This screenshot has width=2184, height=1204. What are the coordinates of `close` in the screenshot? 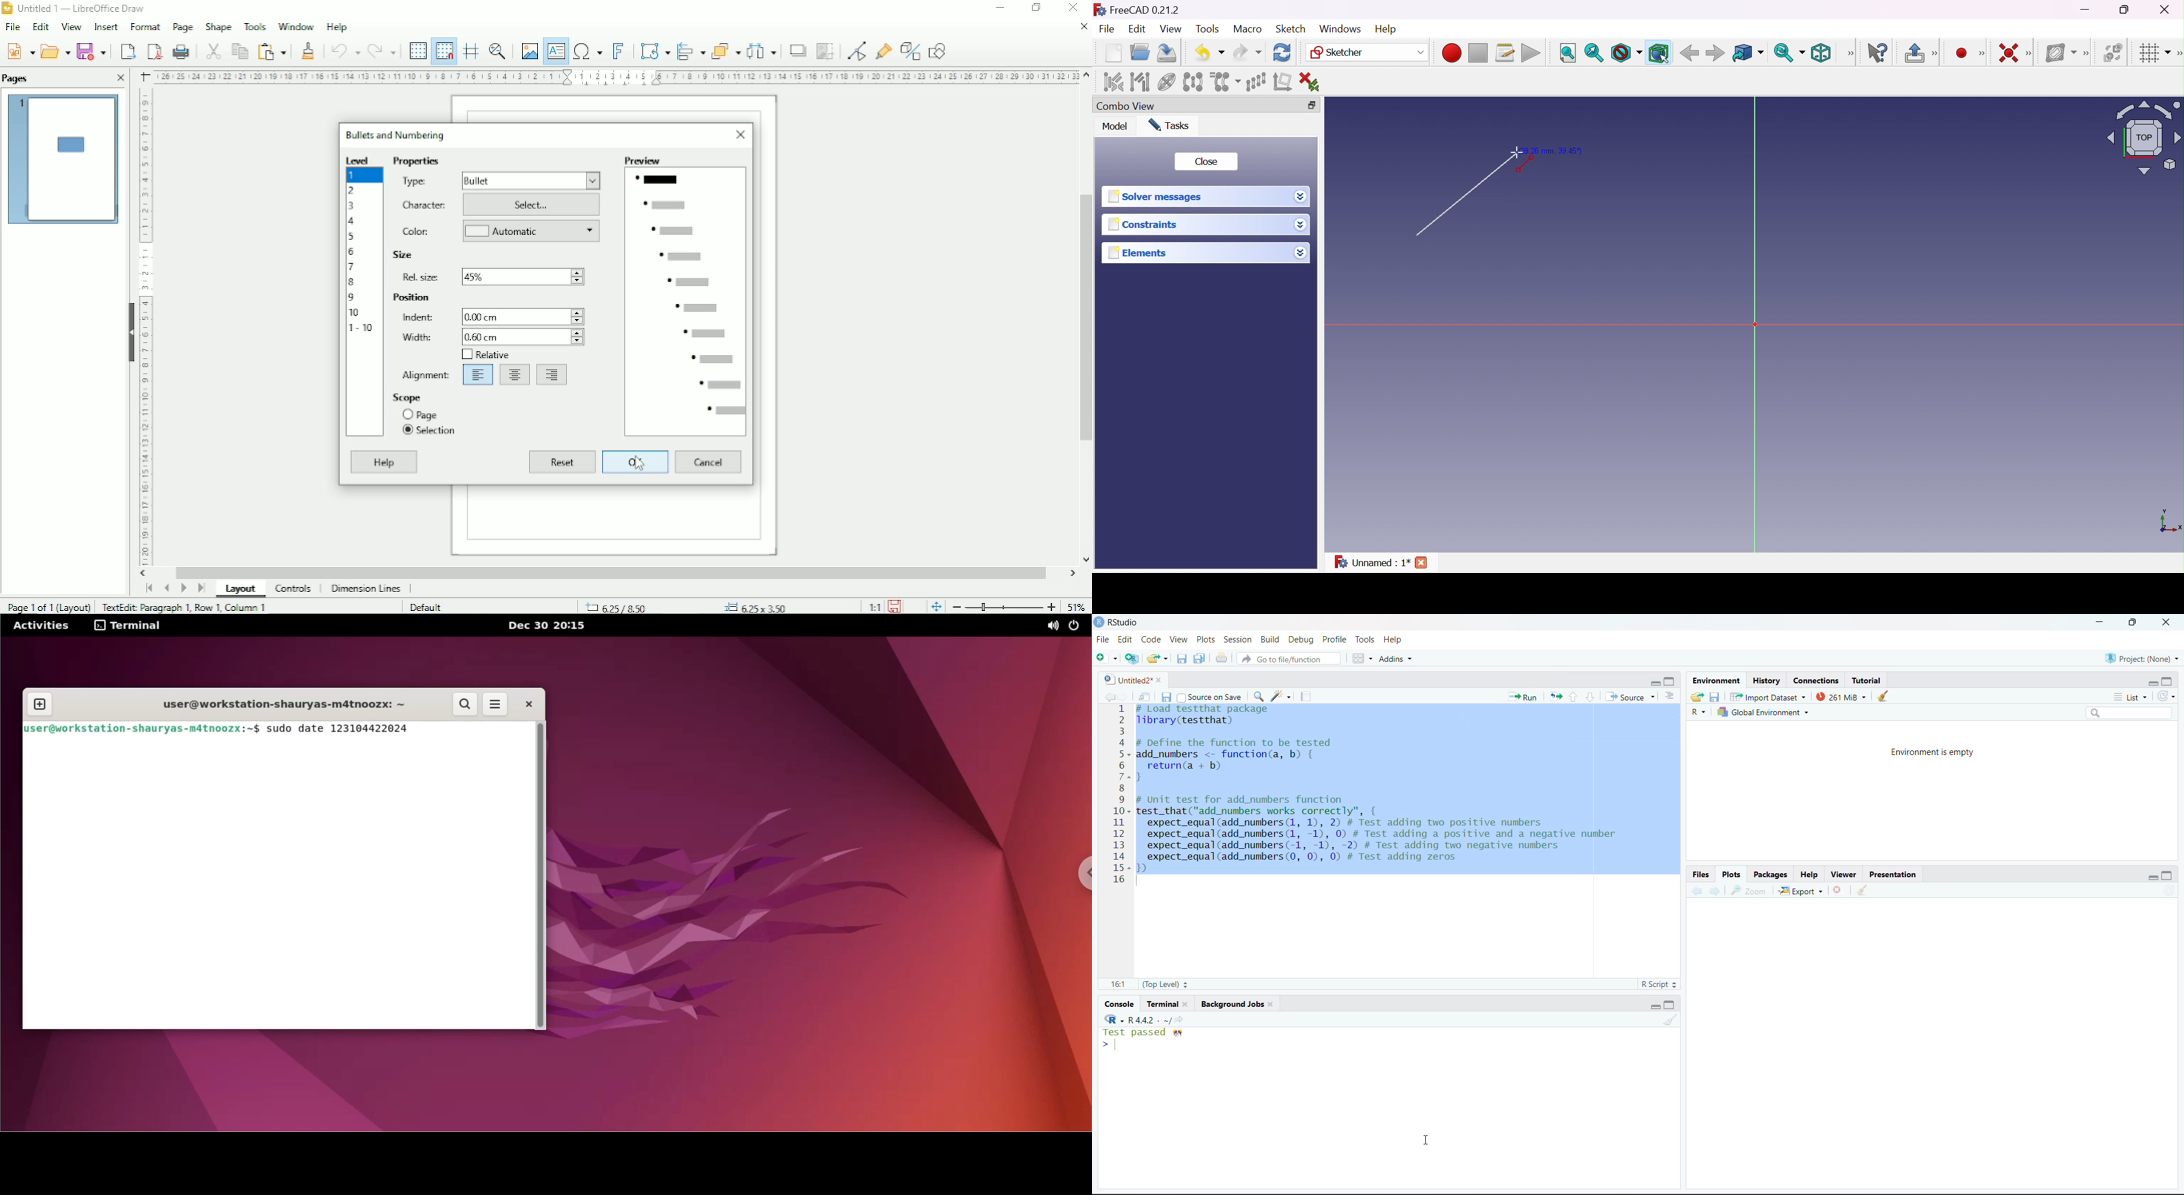 It's located at (2166, 623).